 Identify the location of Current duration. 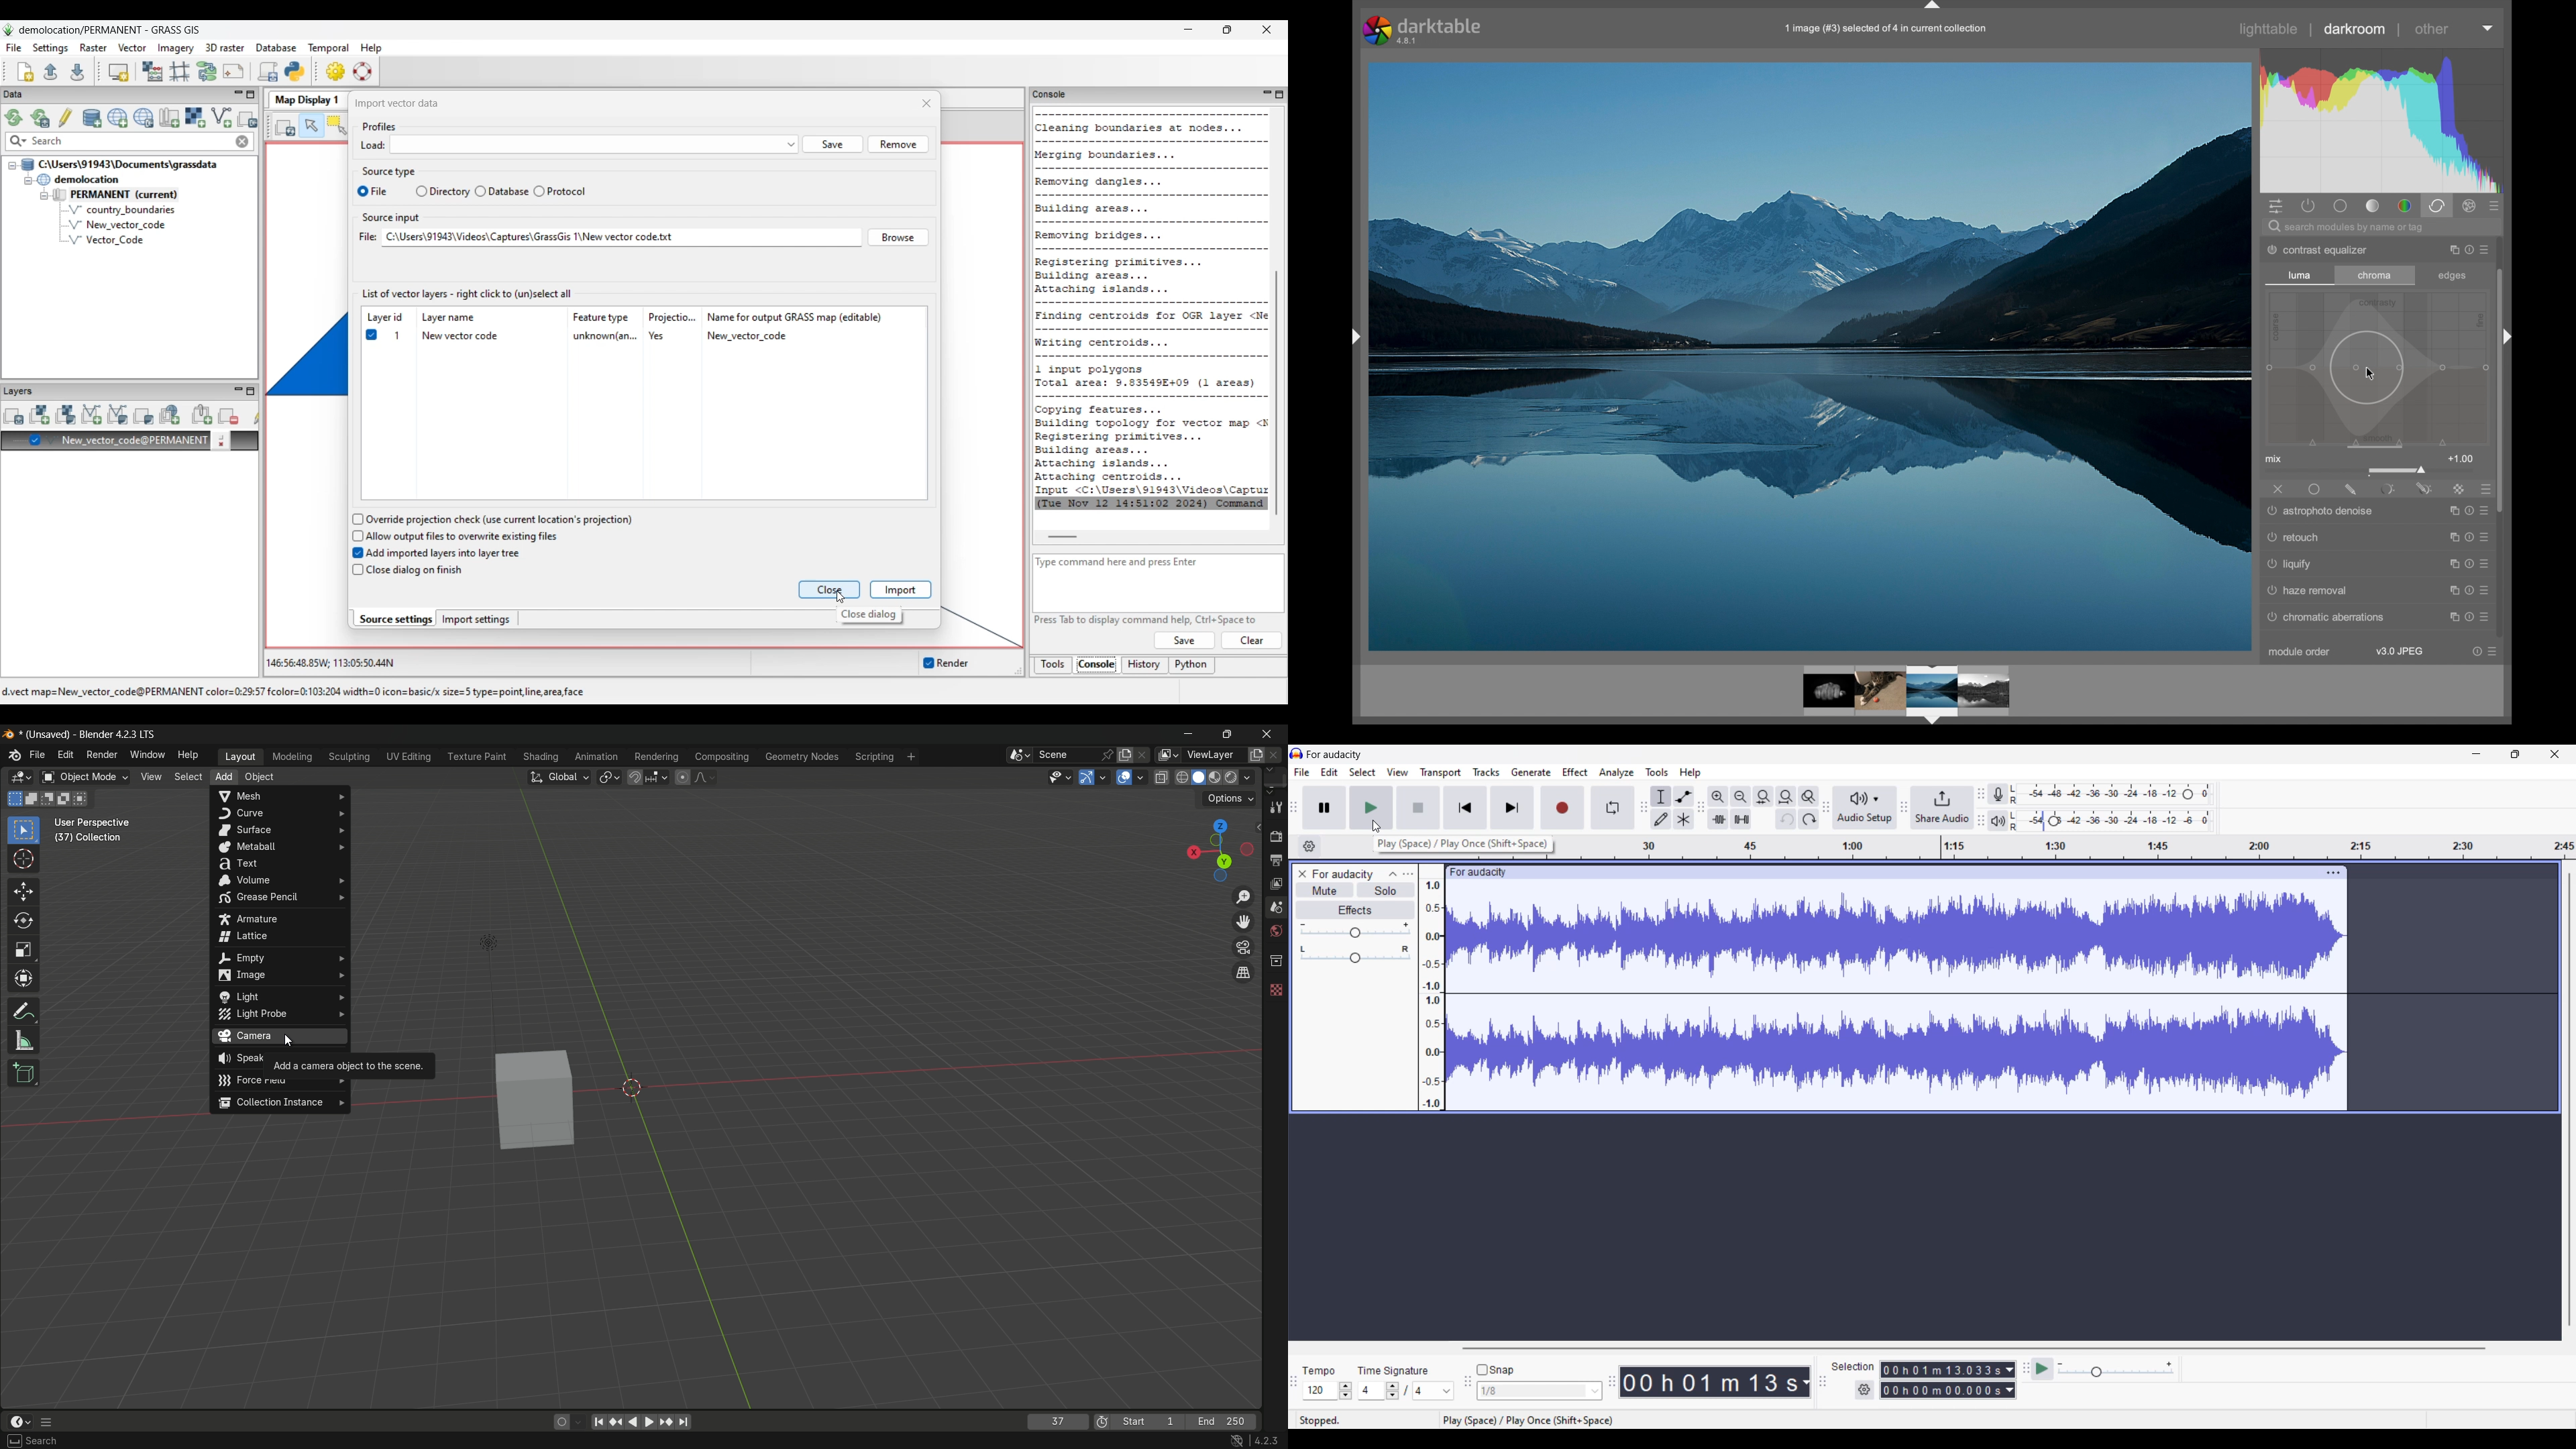
(1709, 1382).